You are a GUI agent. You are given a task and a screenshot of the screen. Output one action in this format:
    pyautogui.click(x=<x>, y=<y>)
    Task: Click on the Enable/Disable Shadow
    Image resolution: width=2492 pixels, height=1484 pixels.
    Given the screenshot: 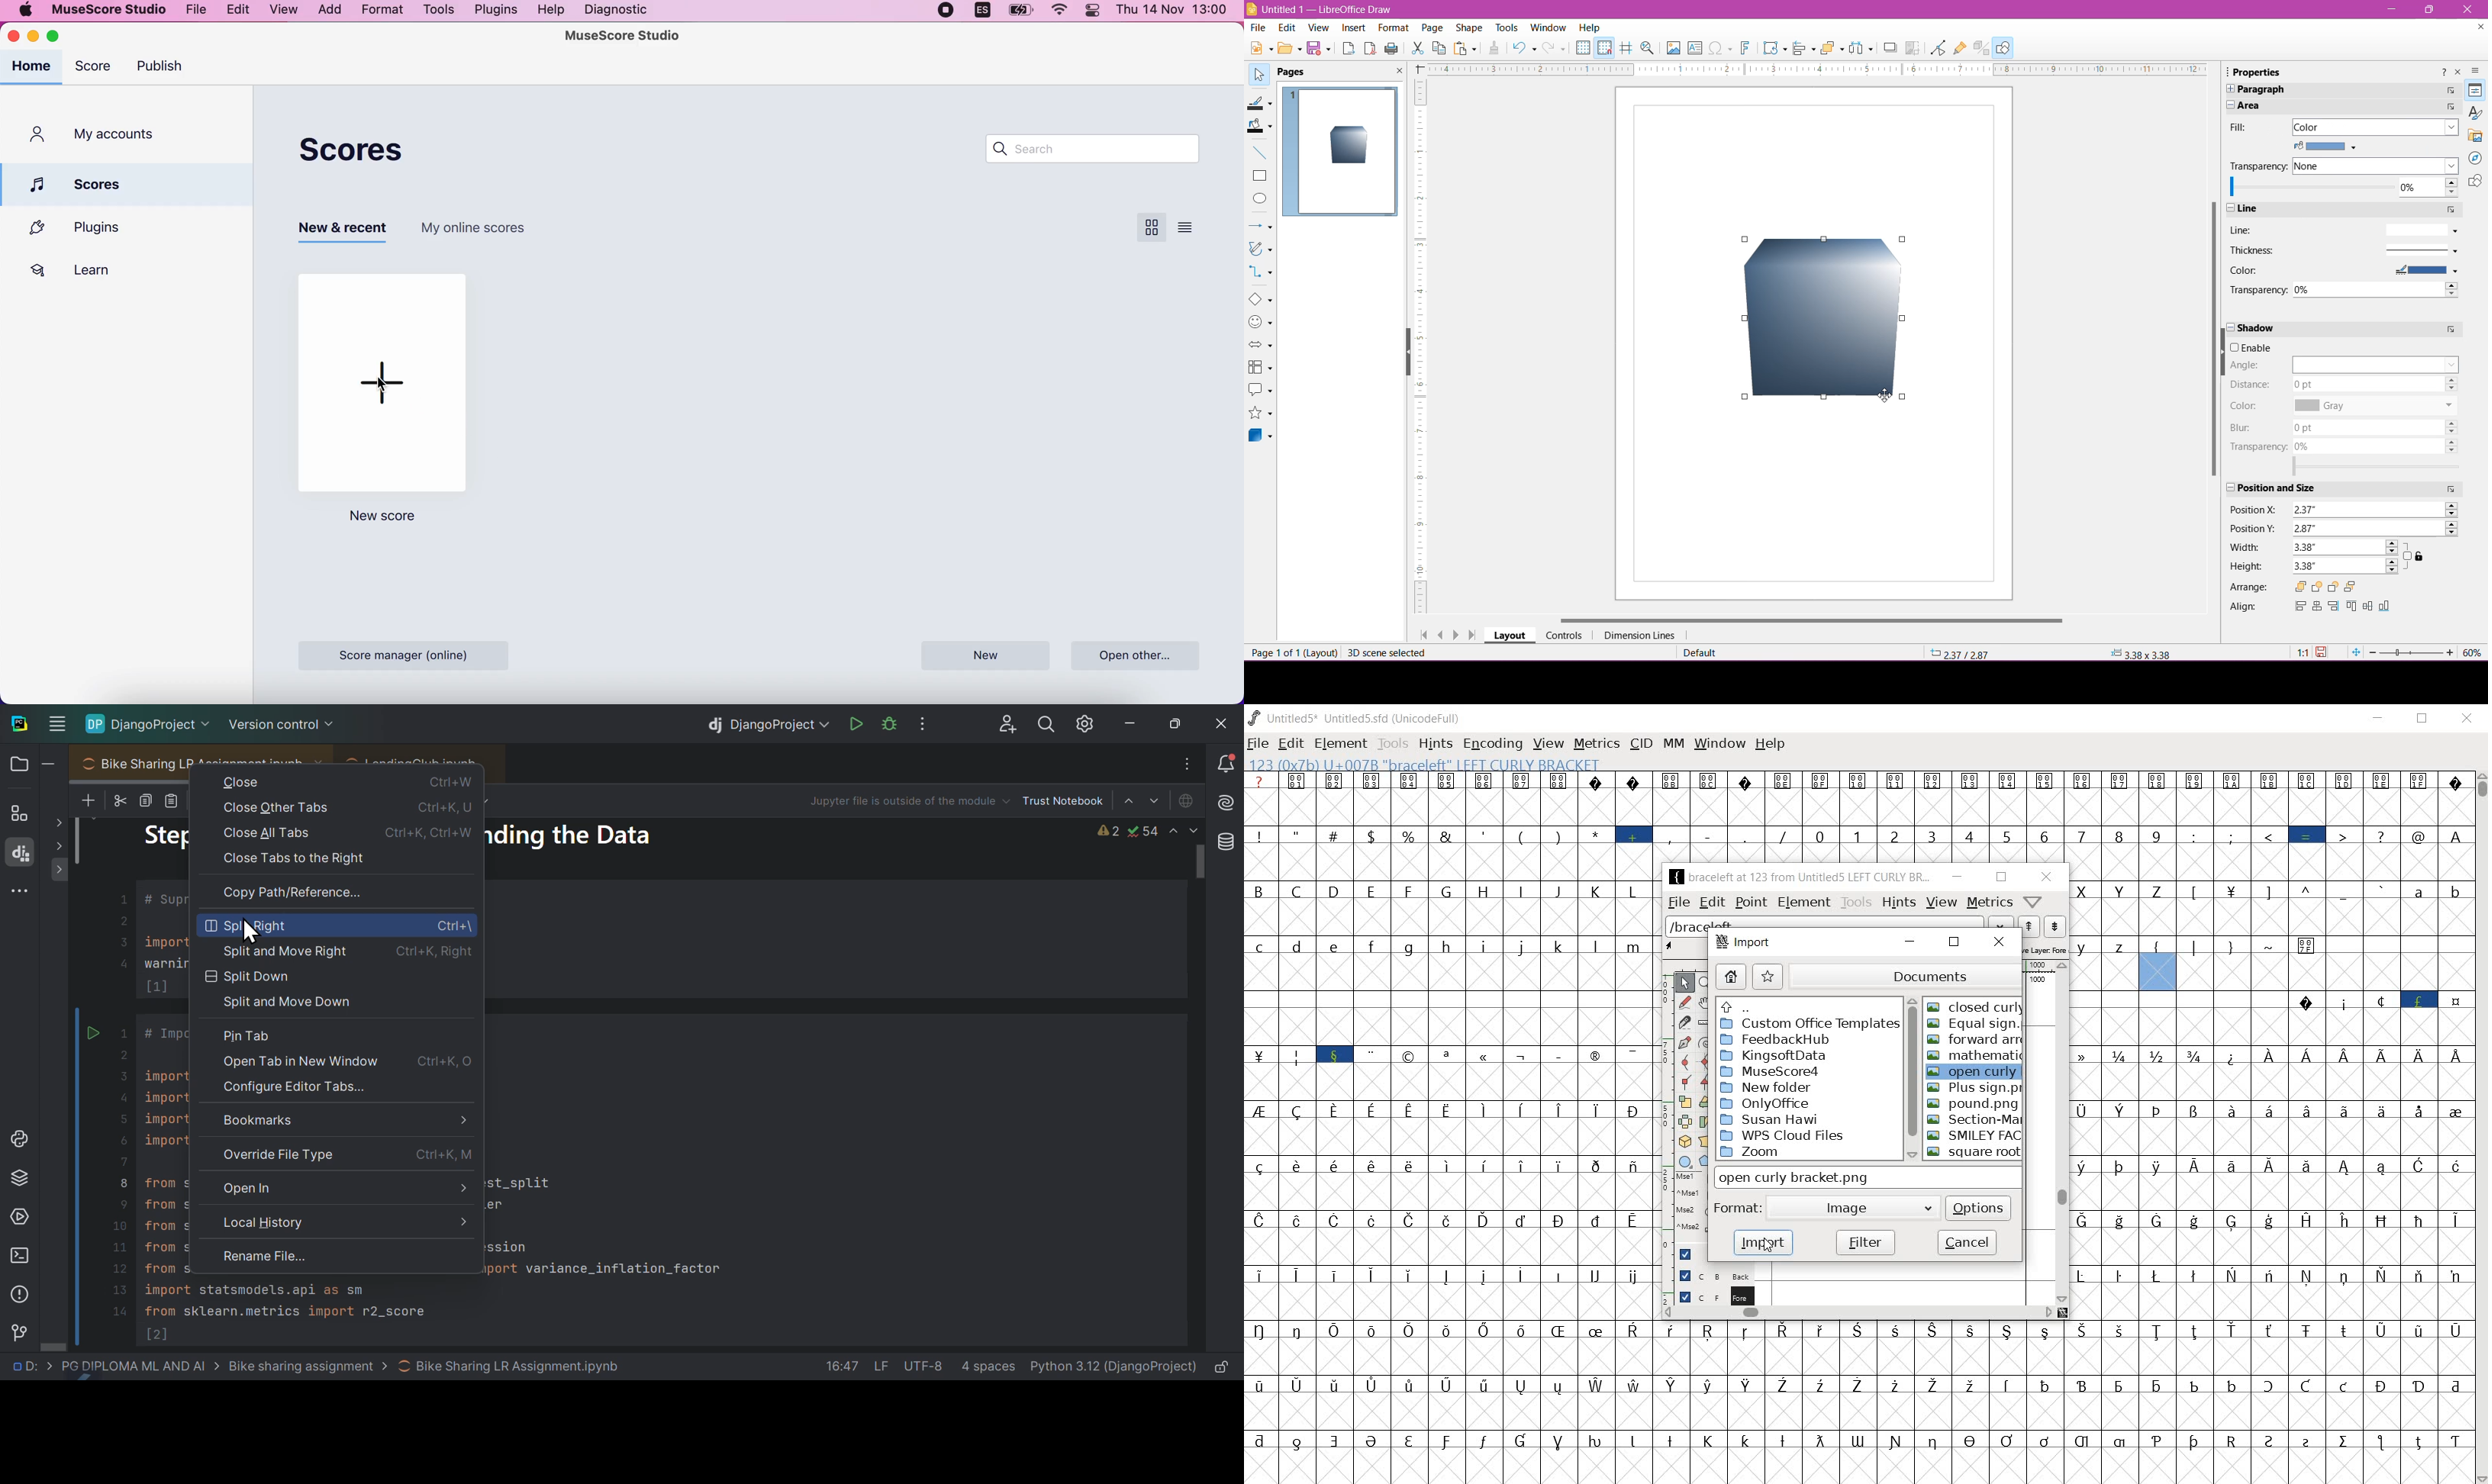 What is the action you would take?
    pyautogui.click(x=2255, y=348)
    